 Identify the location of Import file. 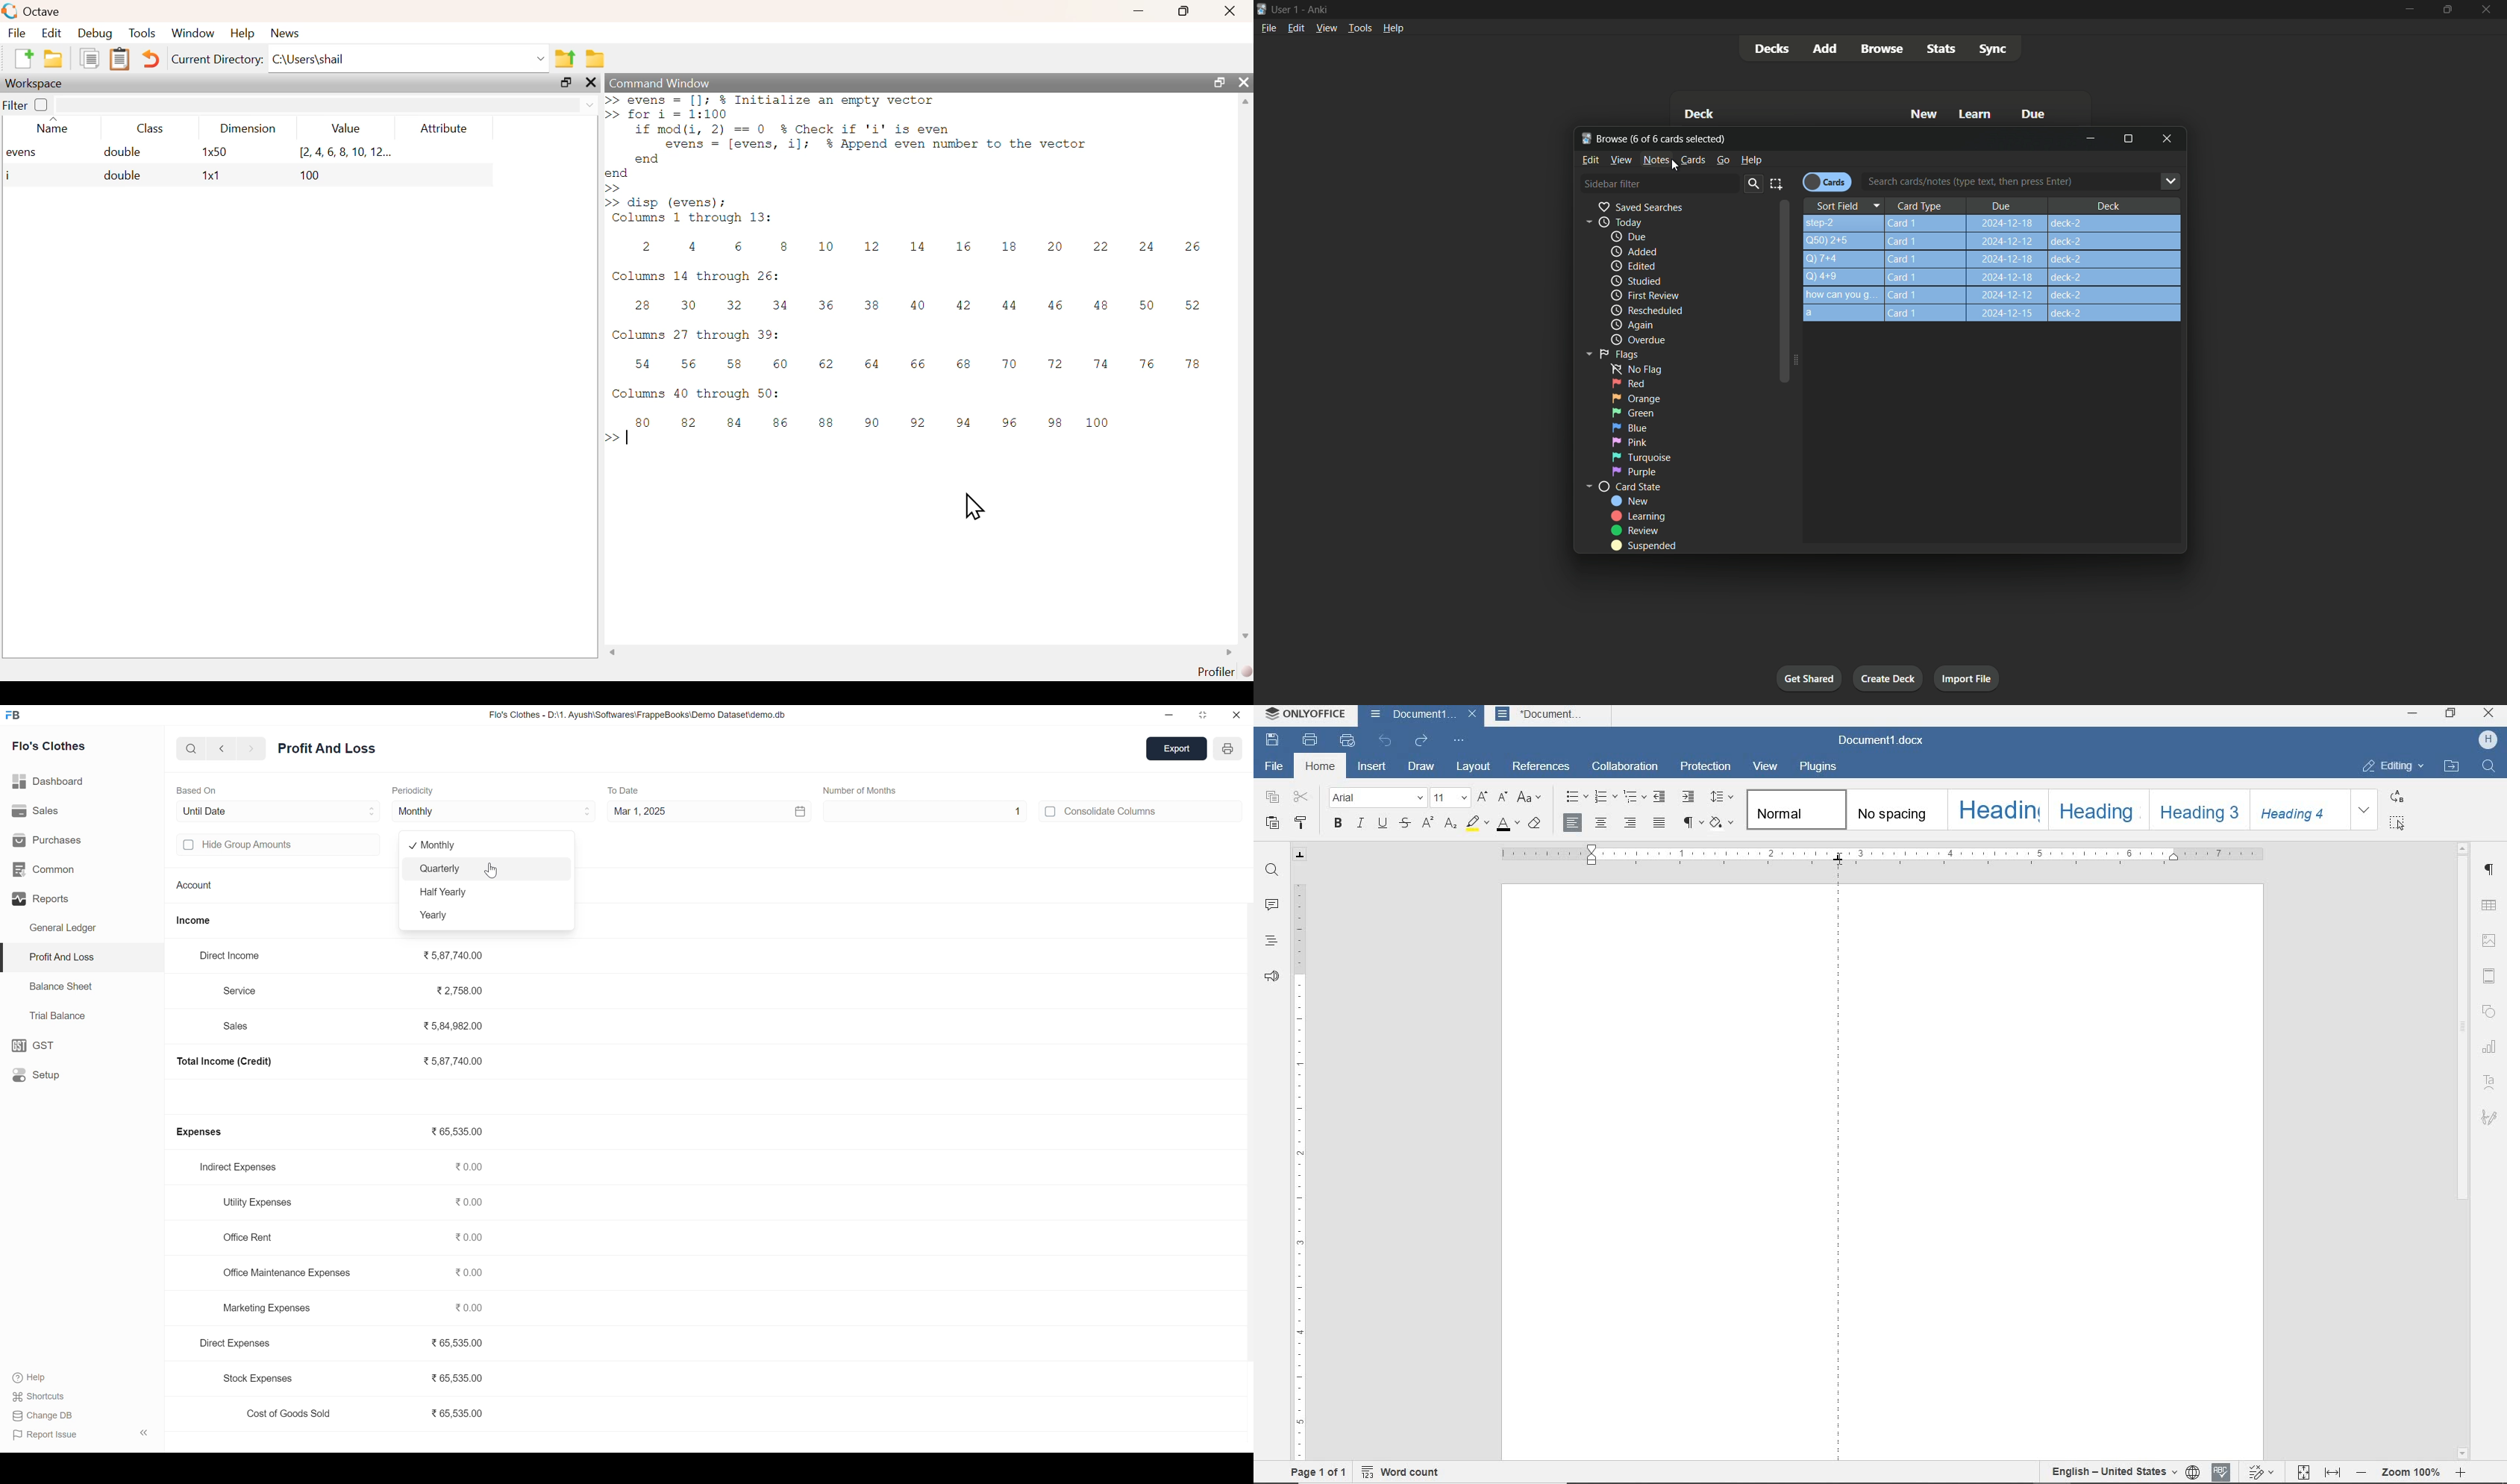
(1968, 679).